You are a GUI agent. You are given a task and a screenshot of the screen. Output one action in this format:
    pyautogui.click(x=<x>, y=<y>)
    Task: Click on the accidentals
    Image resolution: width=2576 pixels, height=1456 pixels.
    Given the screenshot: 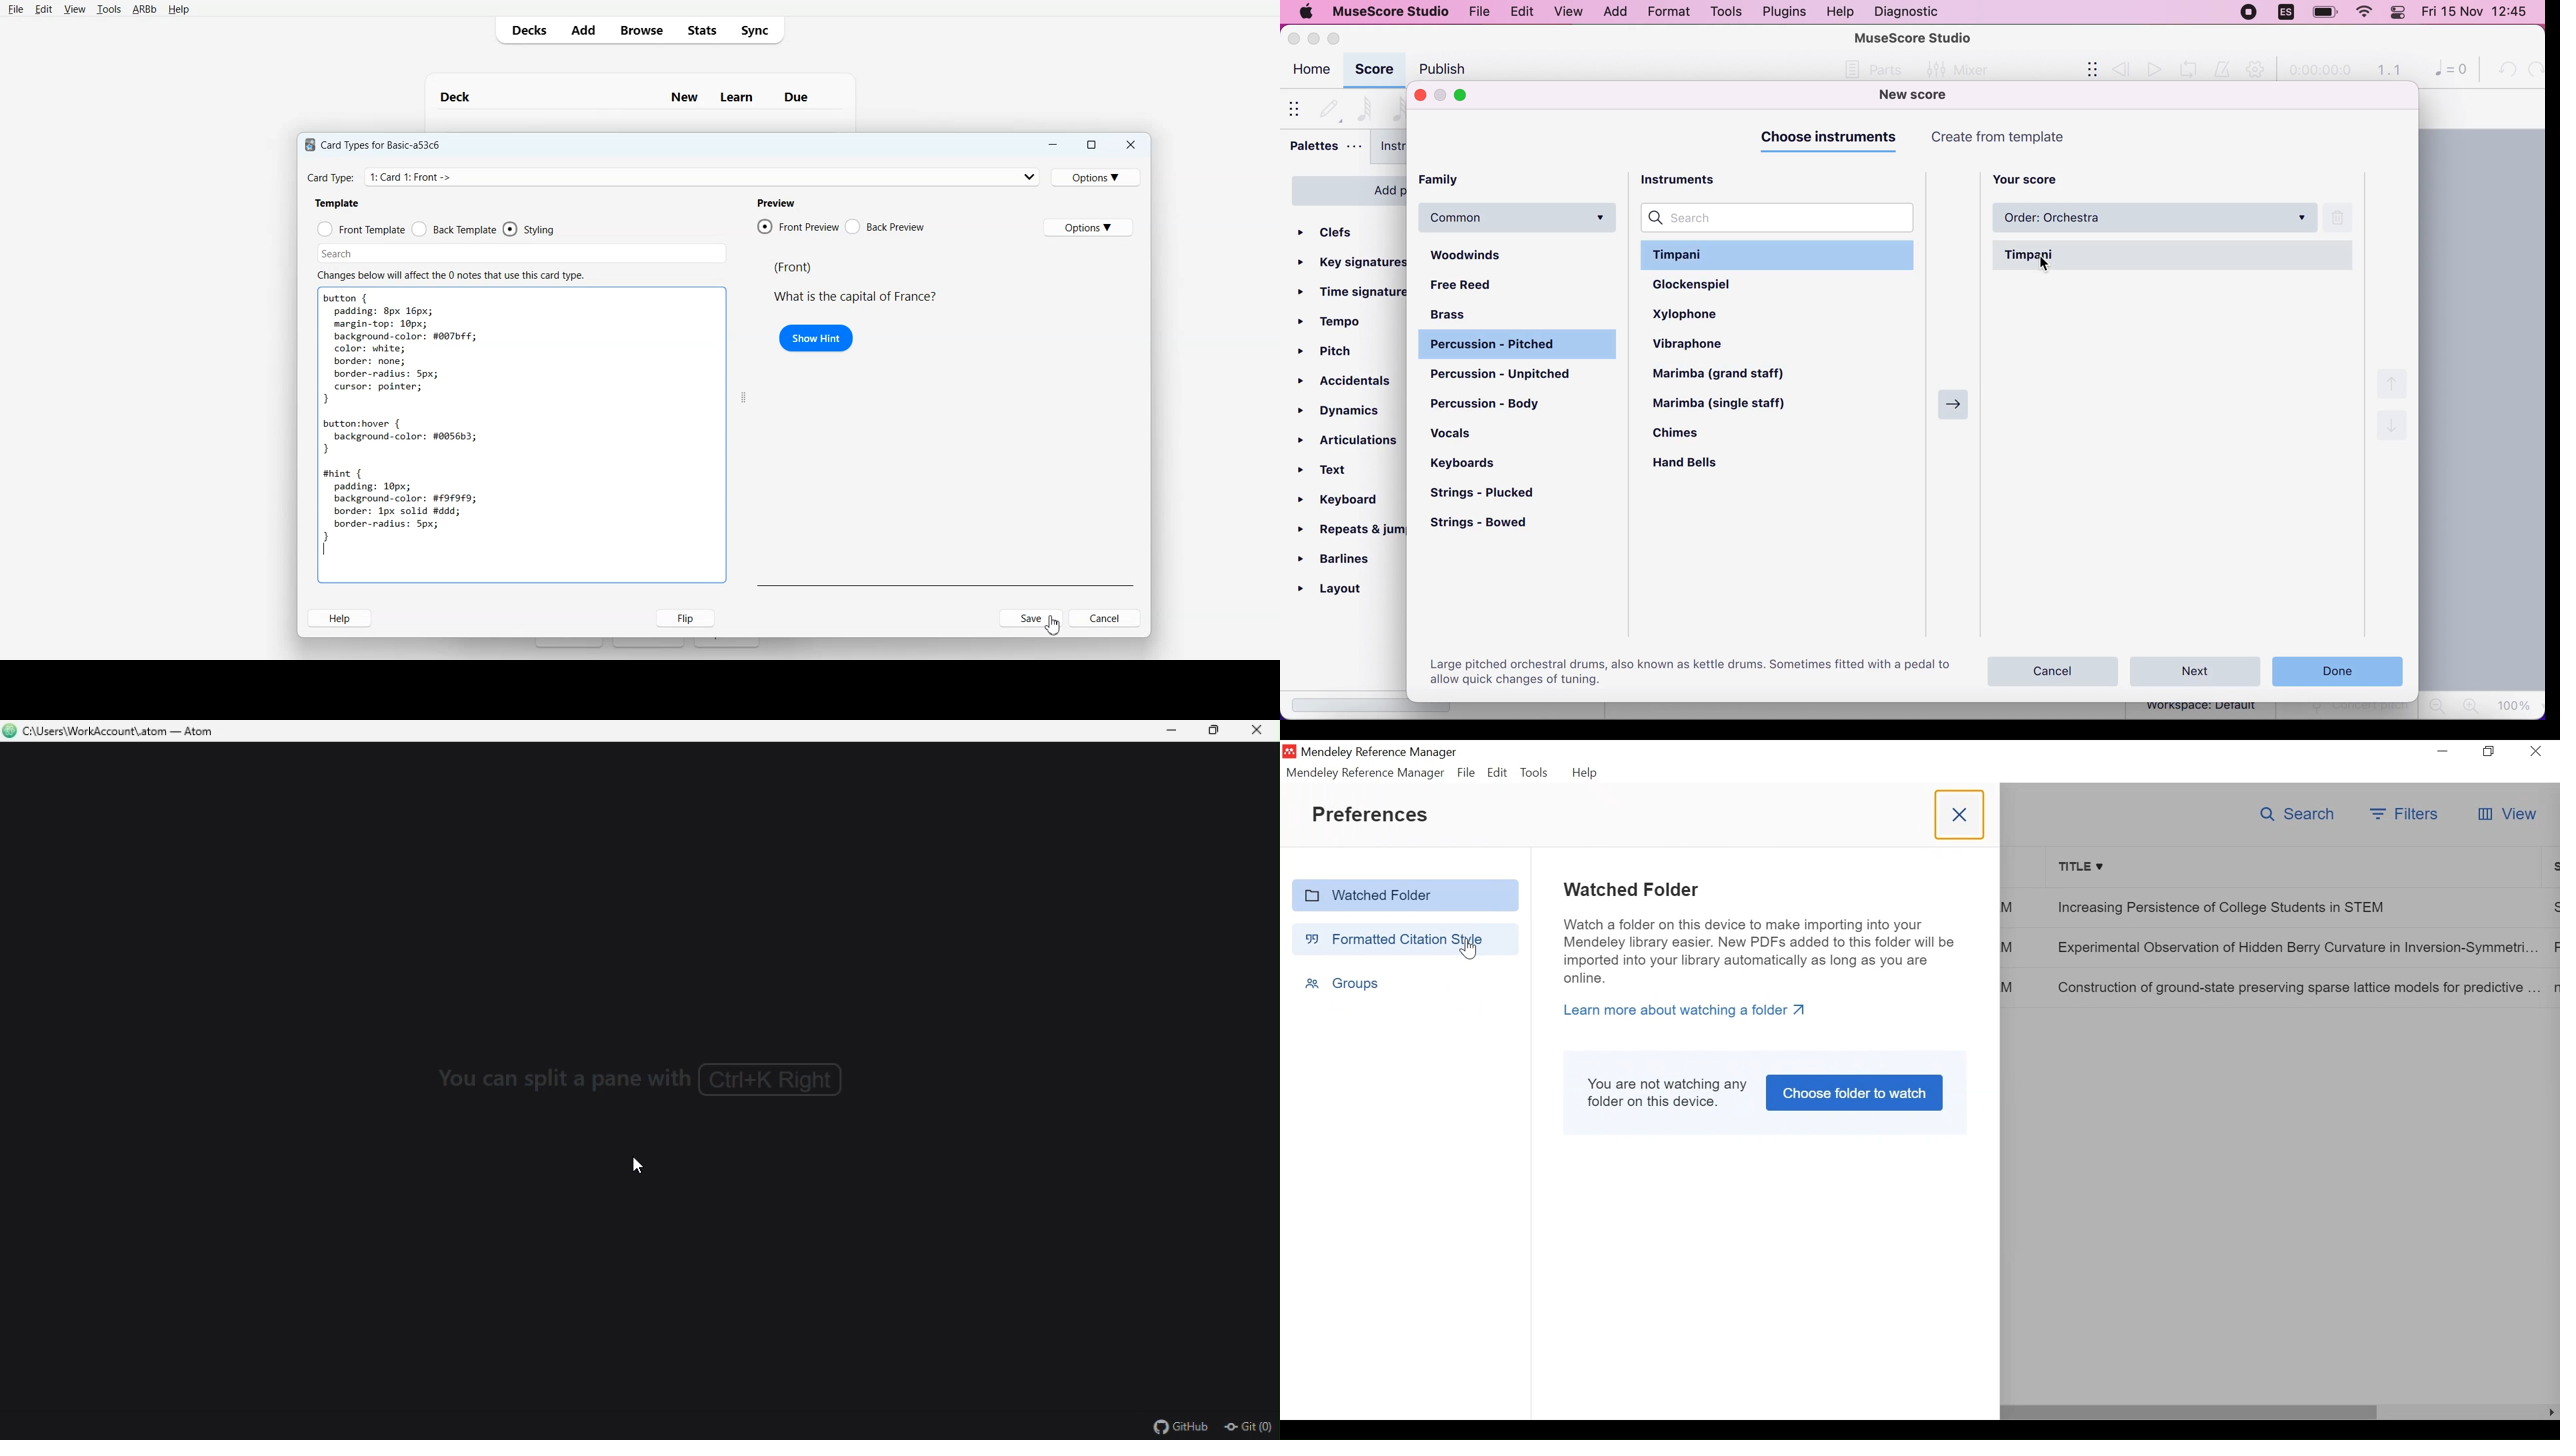 What is the action you would take?
    pyautogui.click(x=1347, y=381)
    